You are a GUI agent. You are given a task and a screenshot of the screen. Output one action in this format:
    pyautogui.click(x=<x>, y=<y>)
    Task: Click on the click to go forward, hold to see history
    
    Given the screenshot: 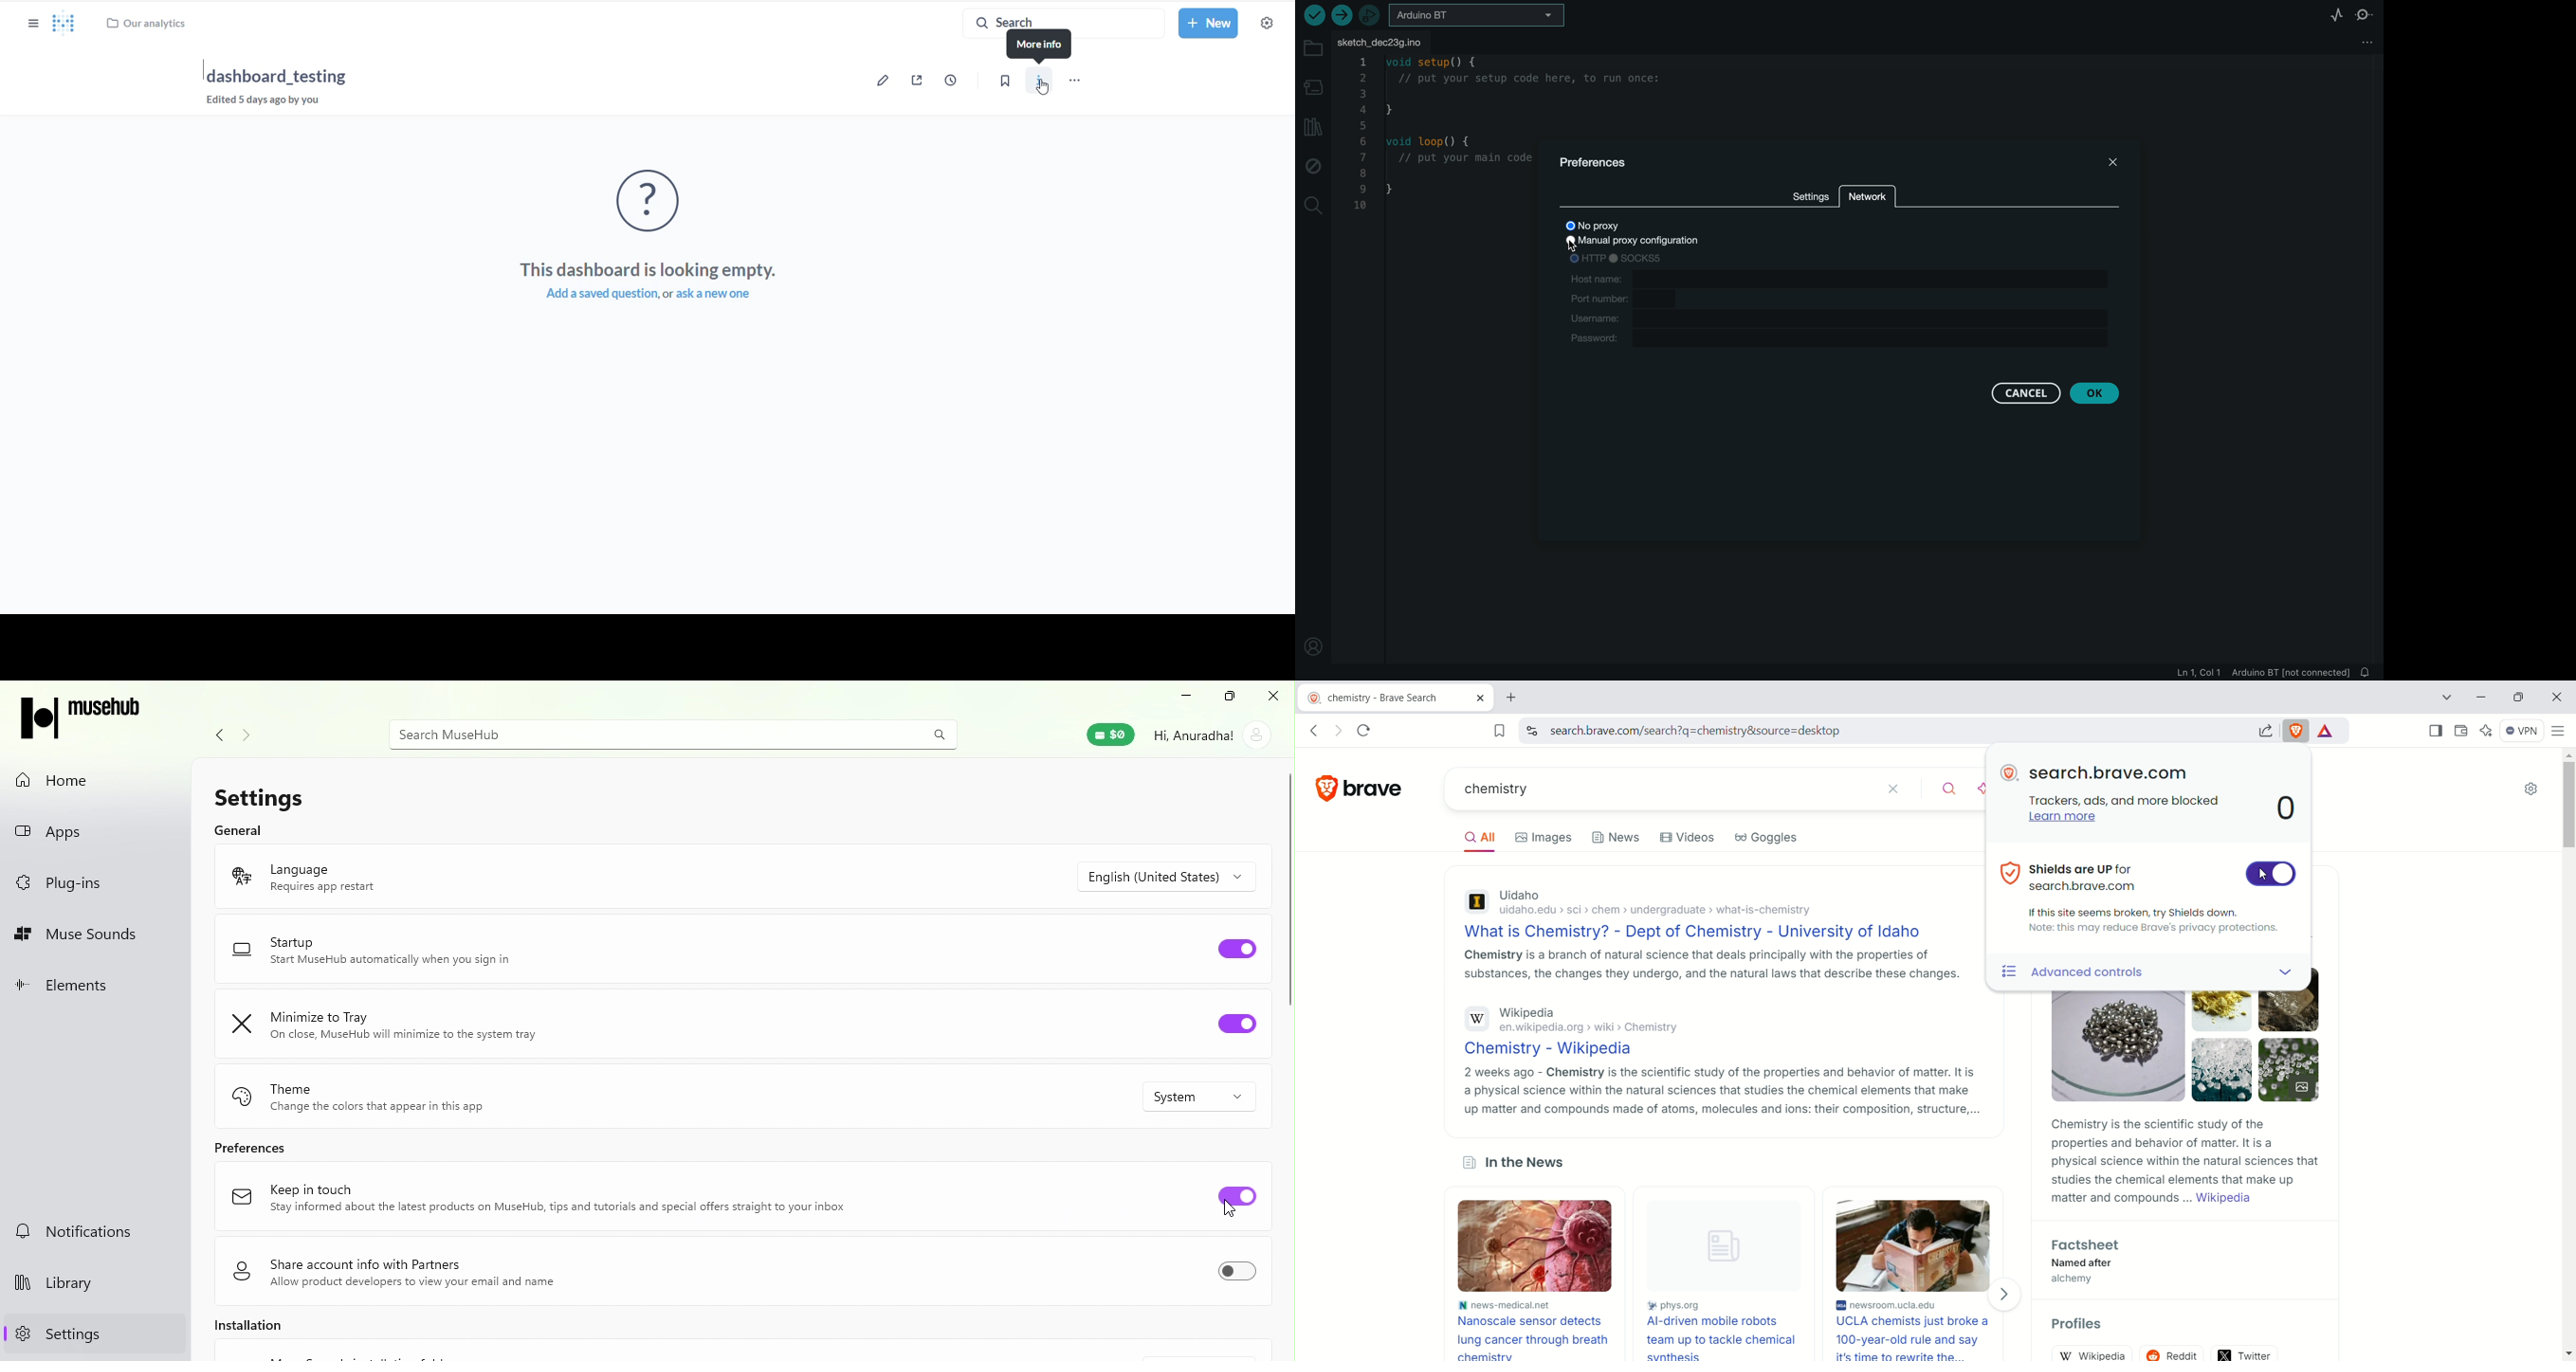 What is the action you would take?
    pyautogui.click(x=1337, y=730)
    